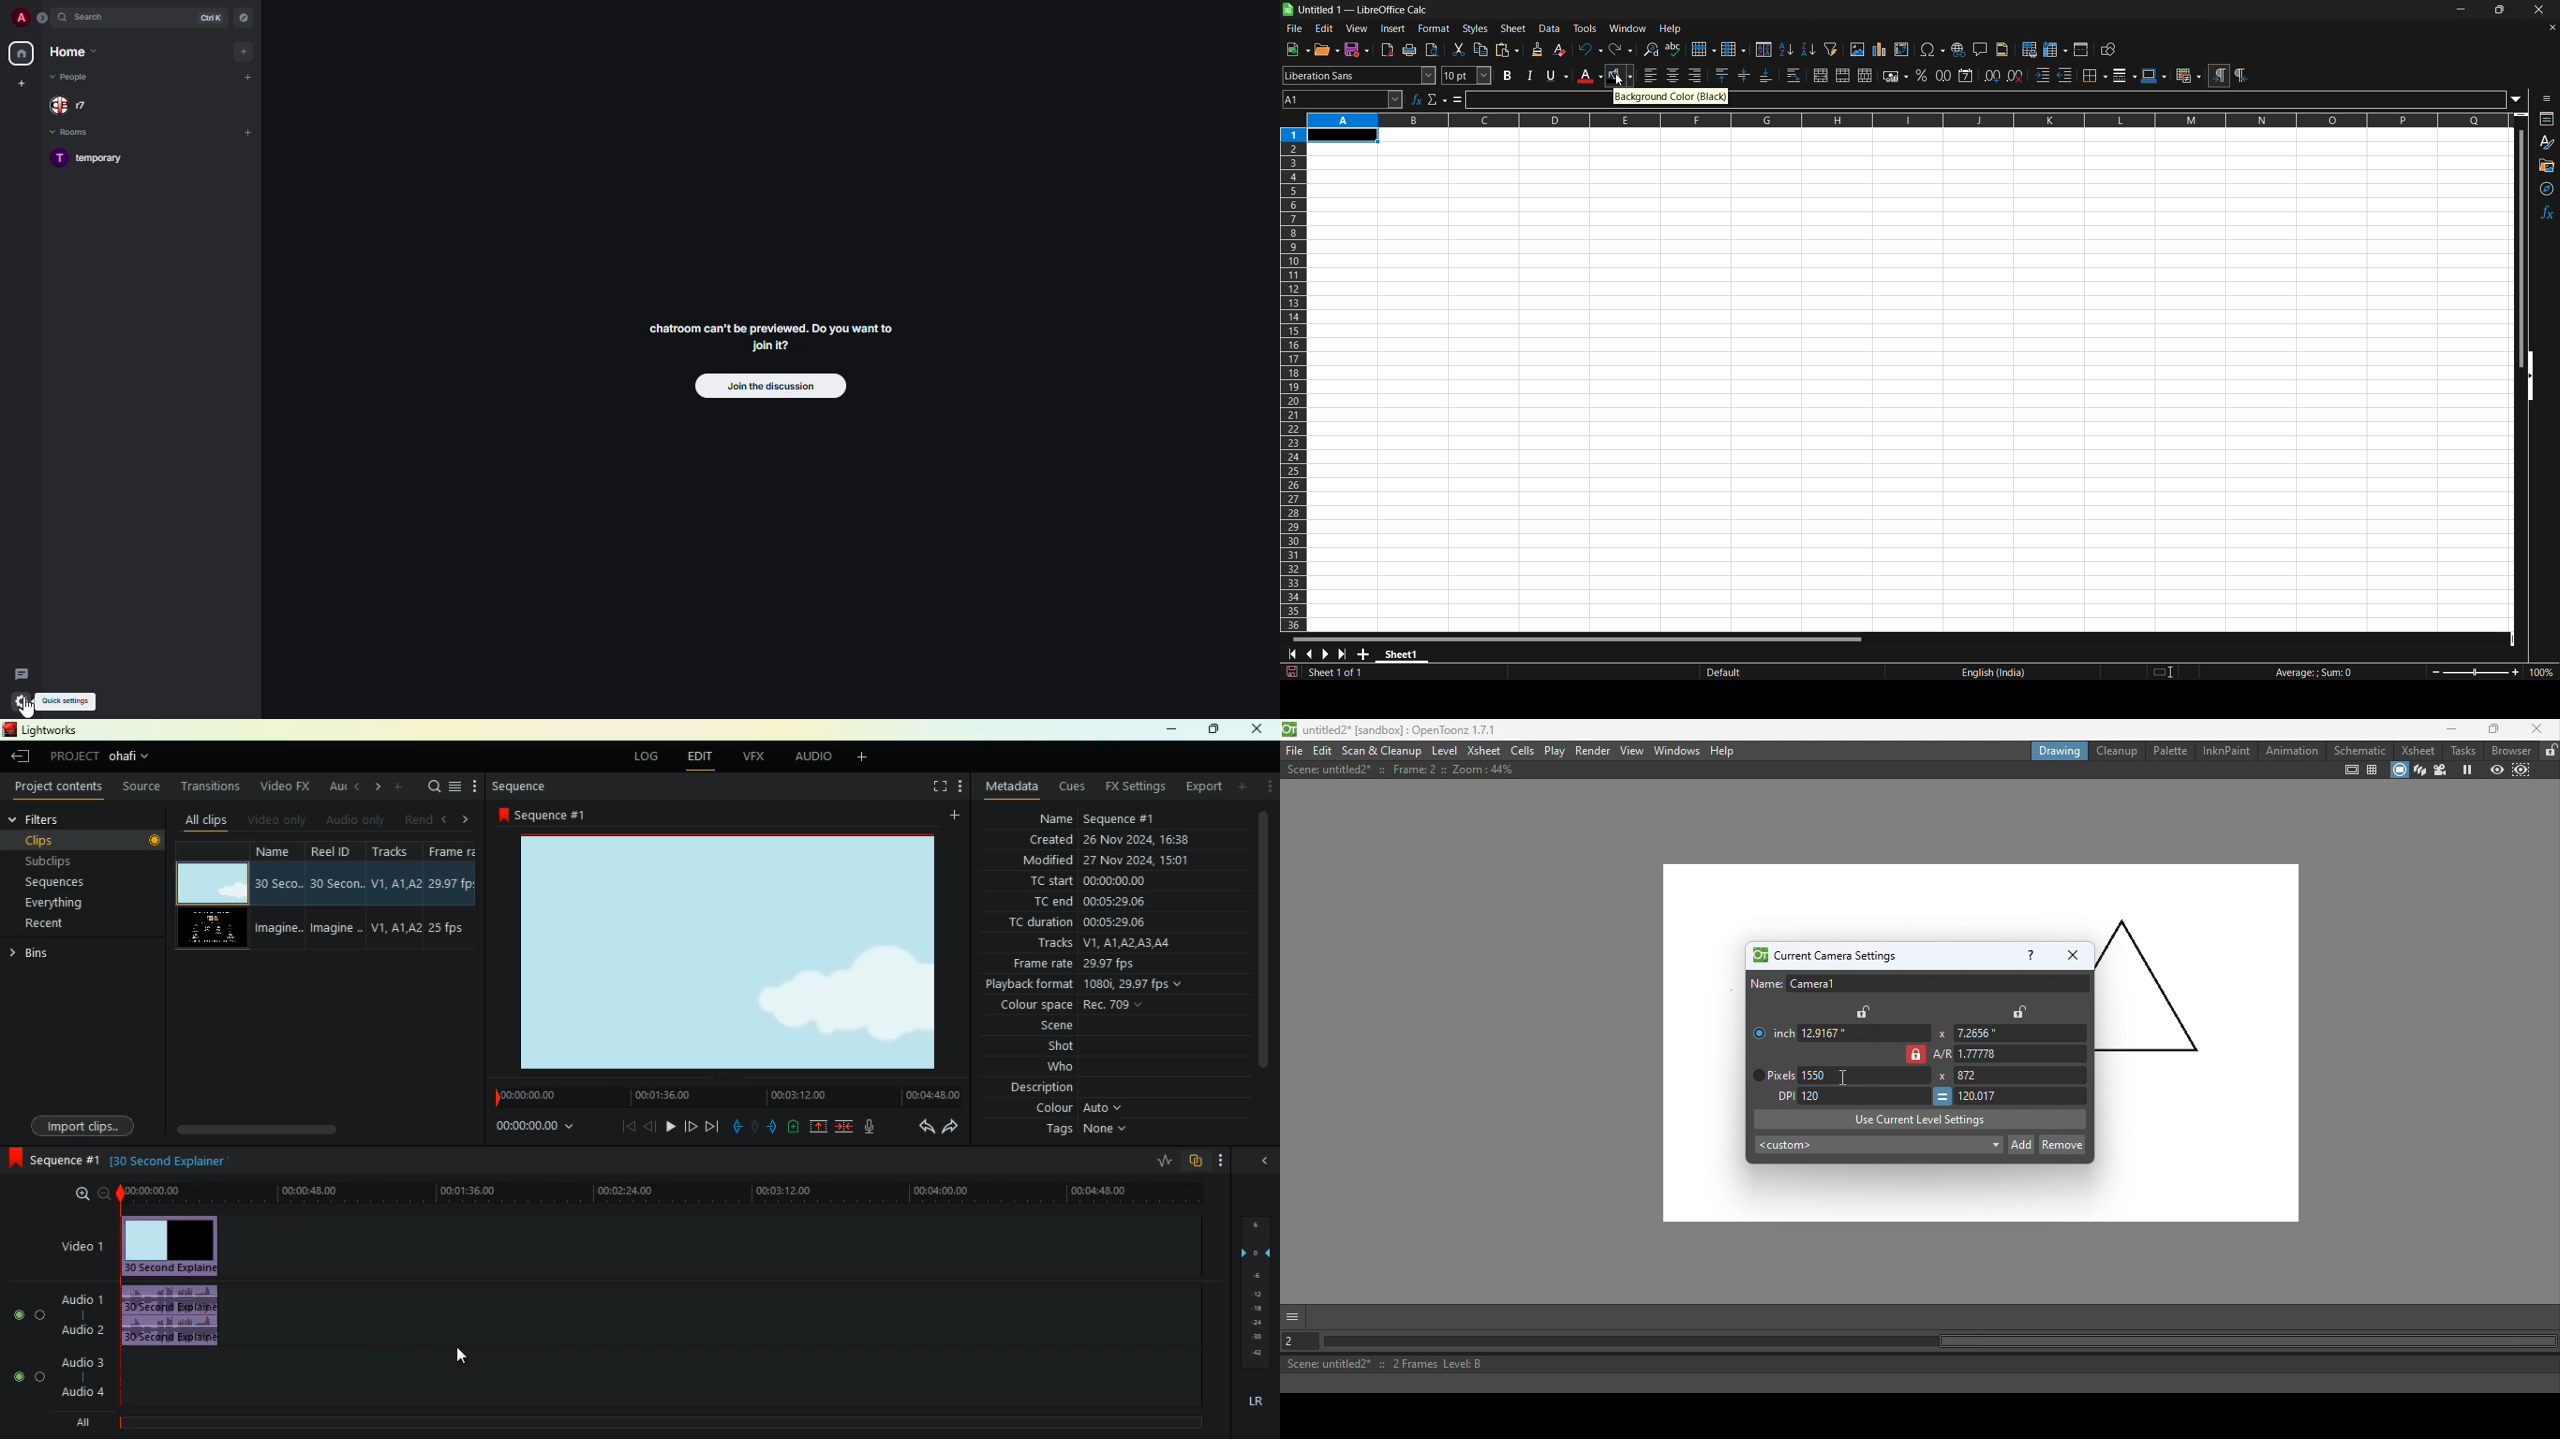  Describe the element at coordinates (1325, 28) in the screenshot. I see `edit` at that location.